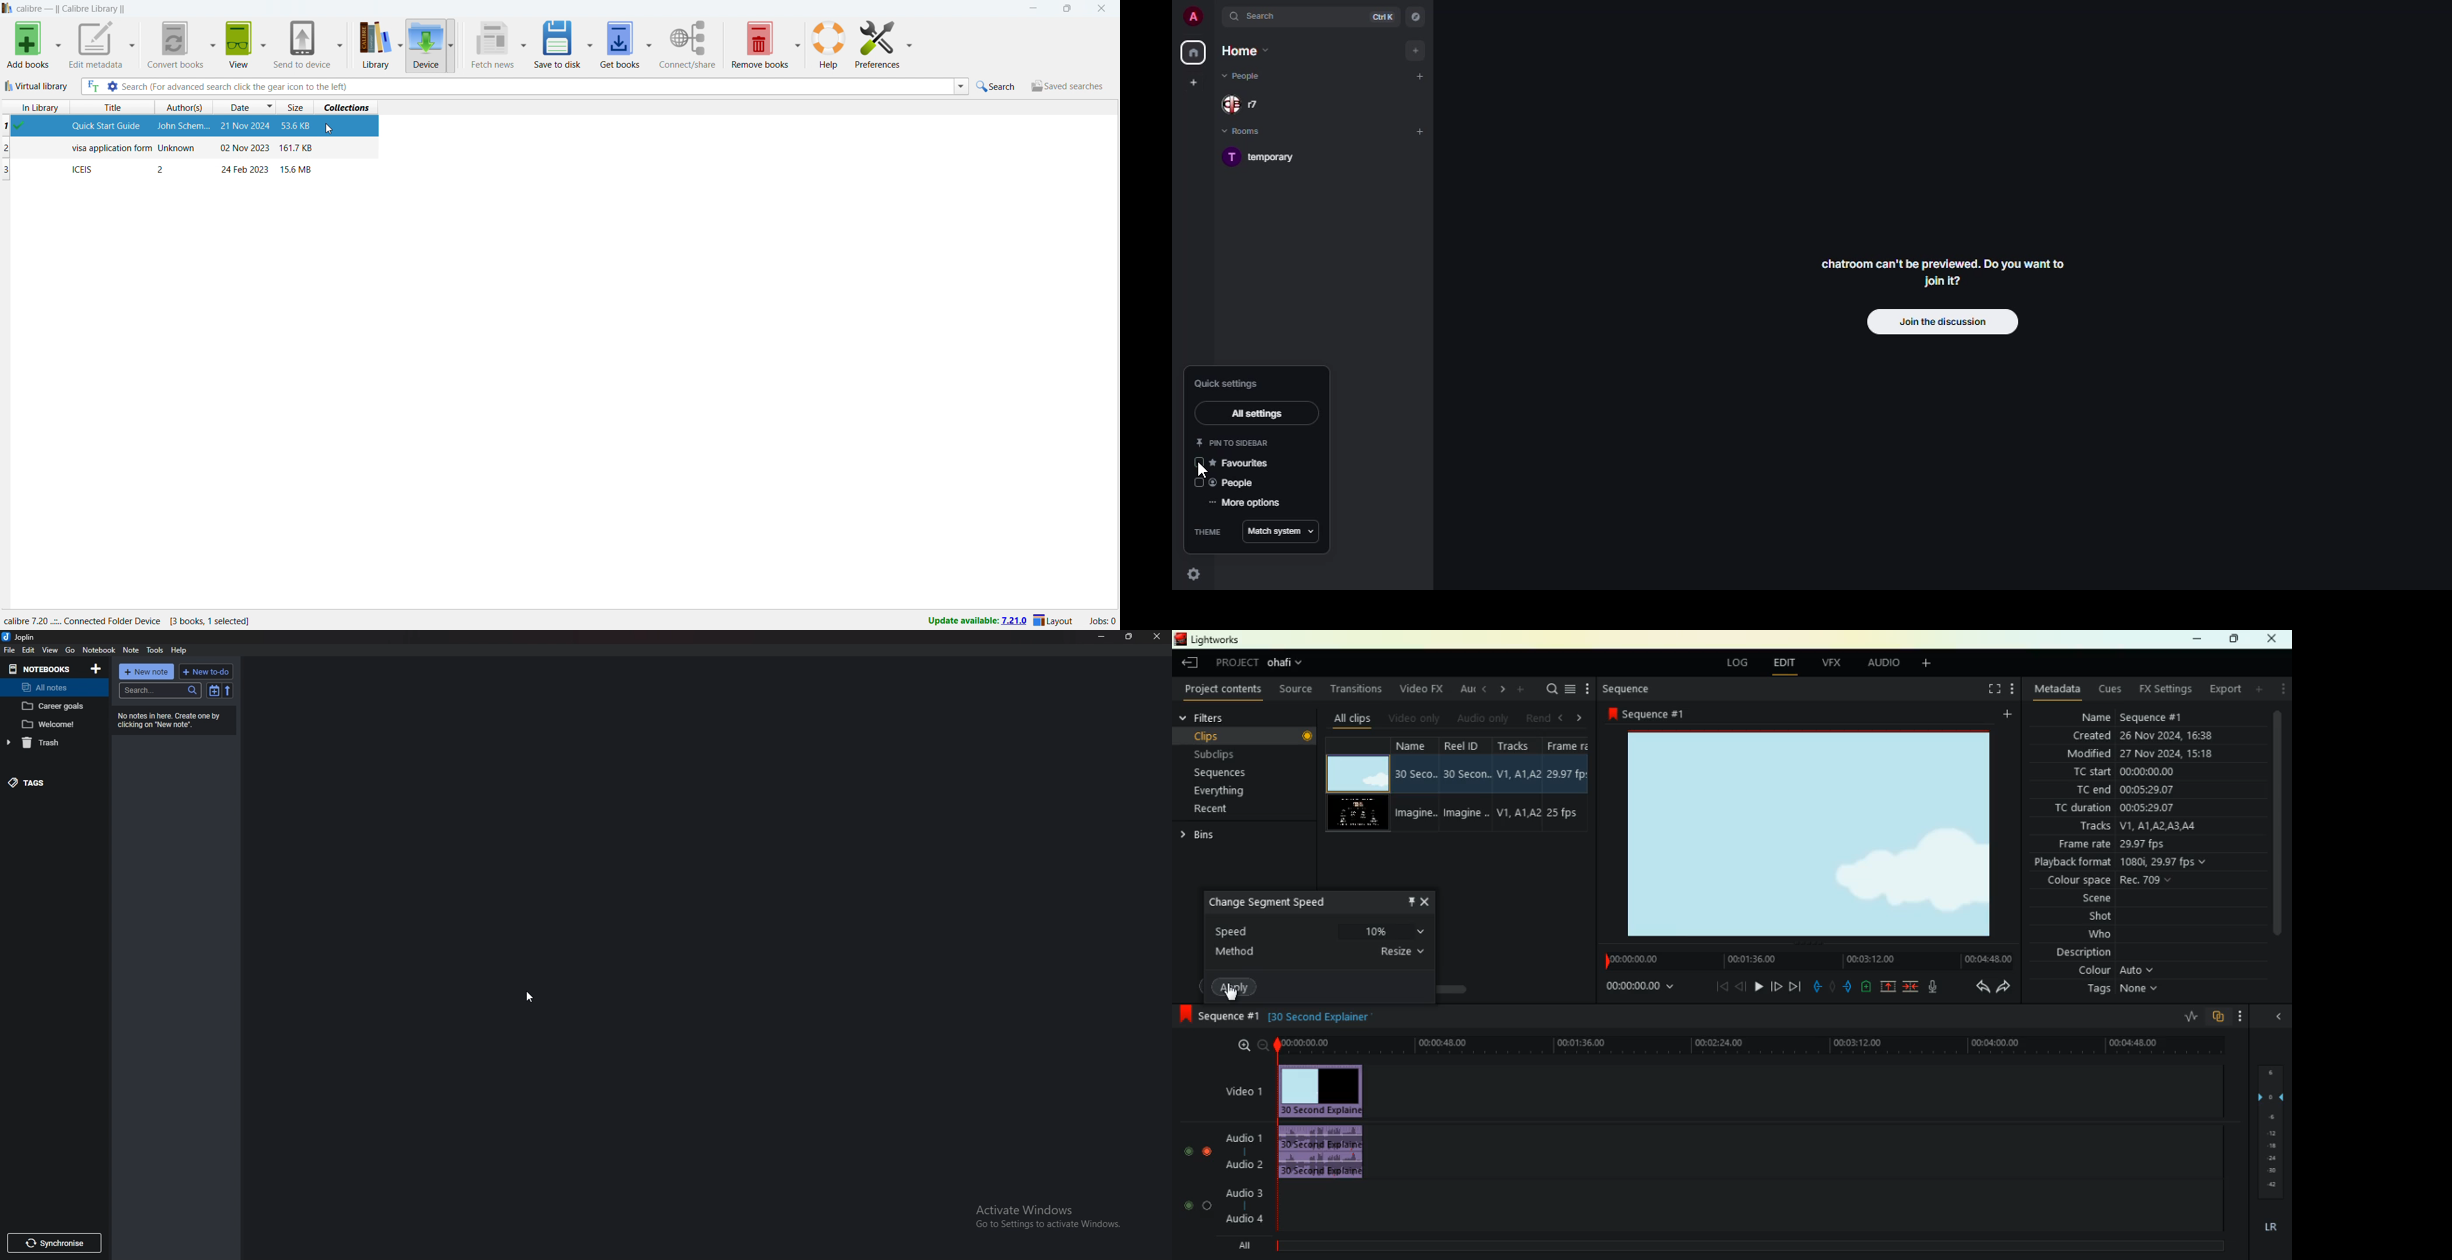  Describe the element at coordinates (2078, 900) in the screenshot. I see `scene` at that location.